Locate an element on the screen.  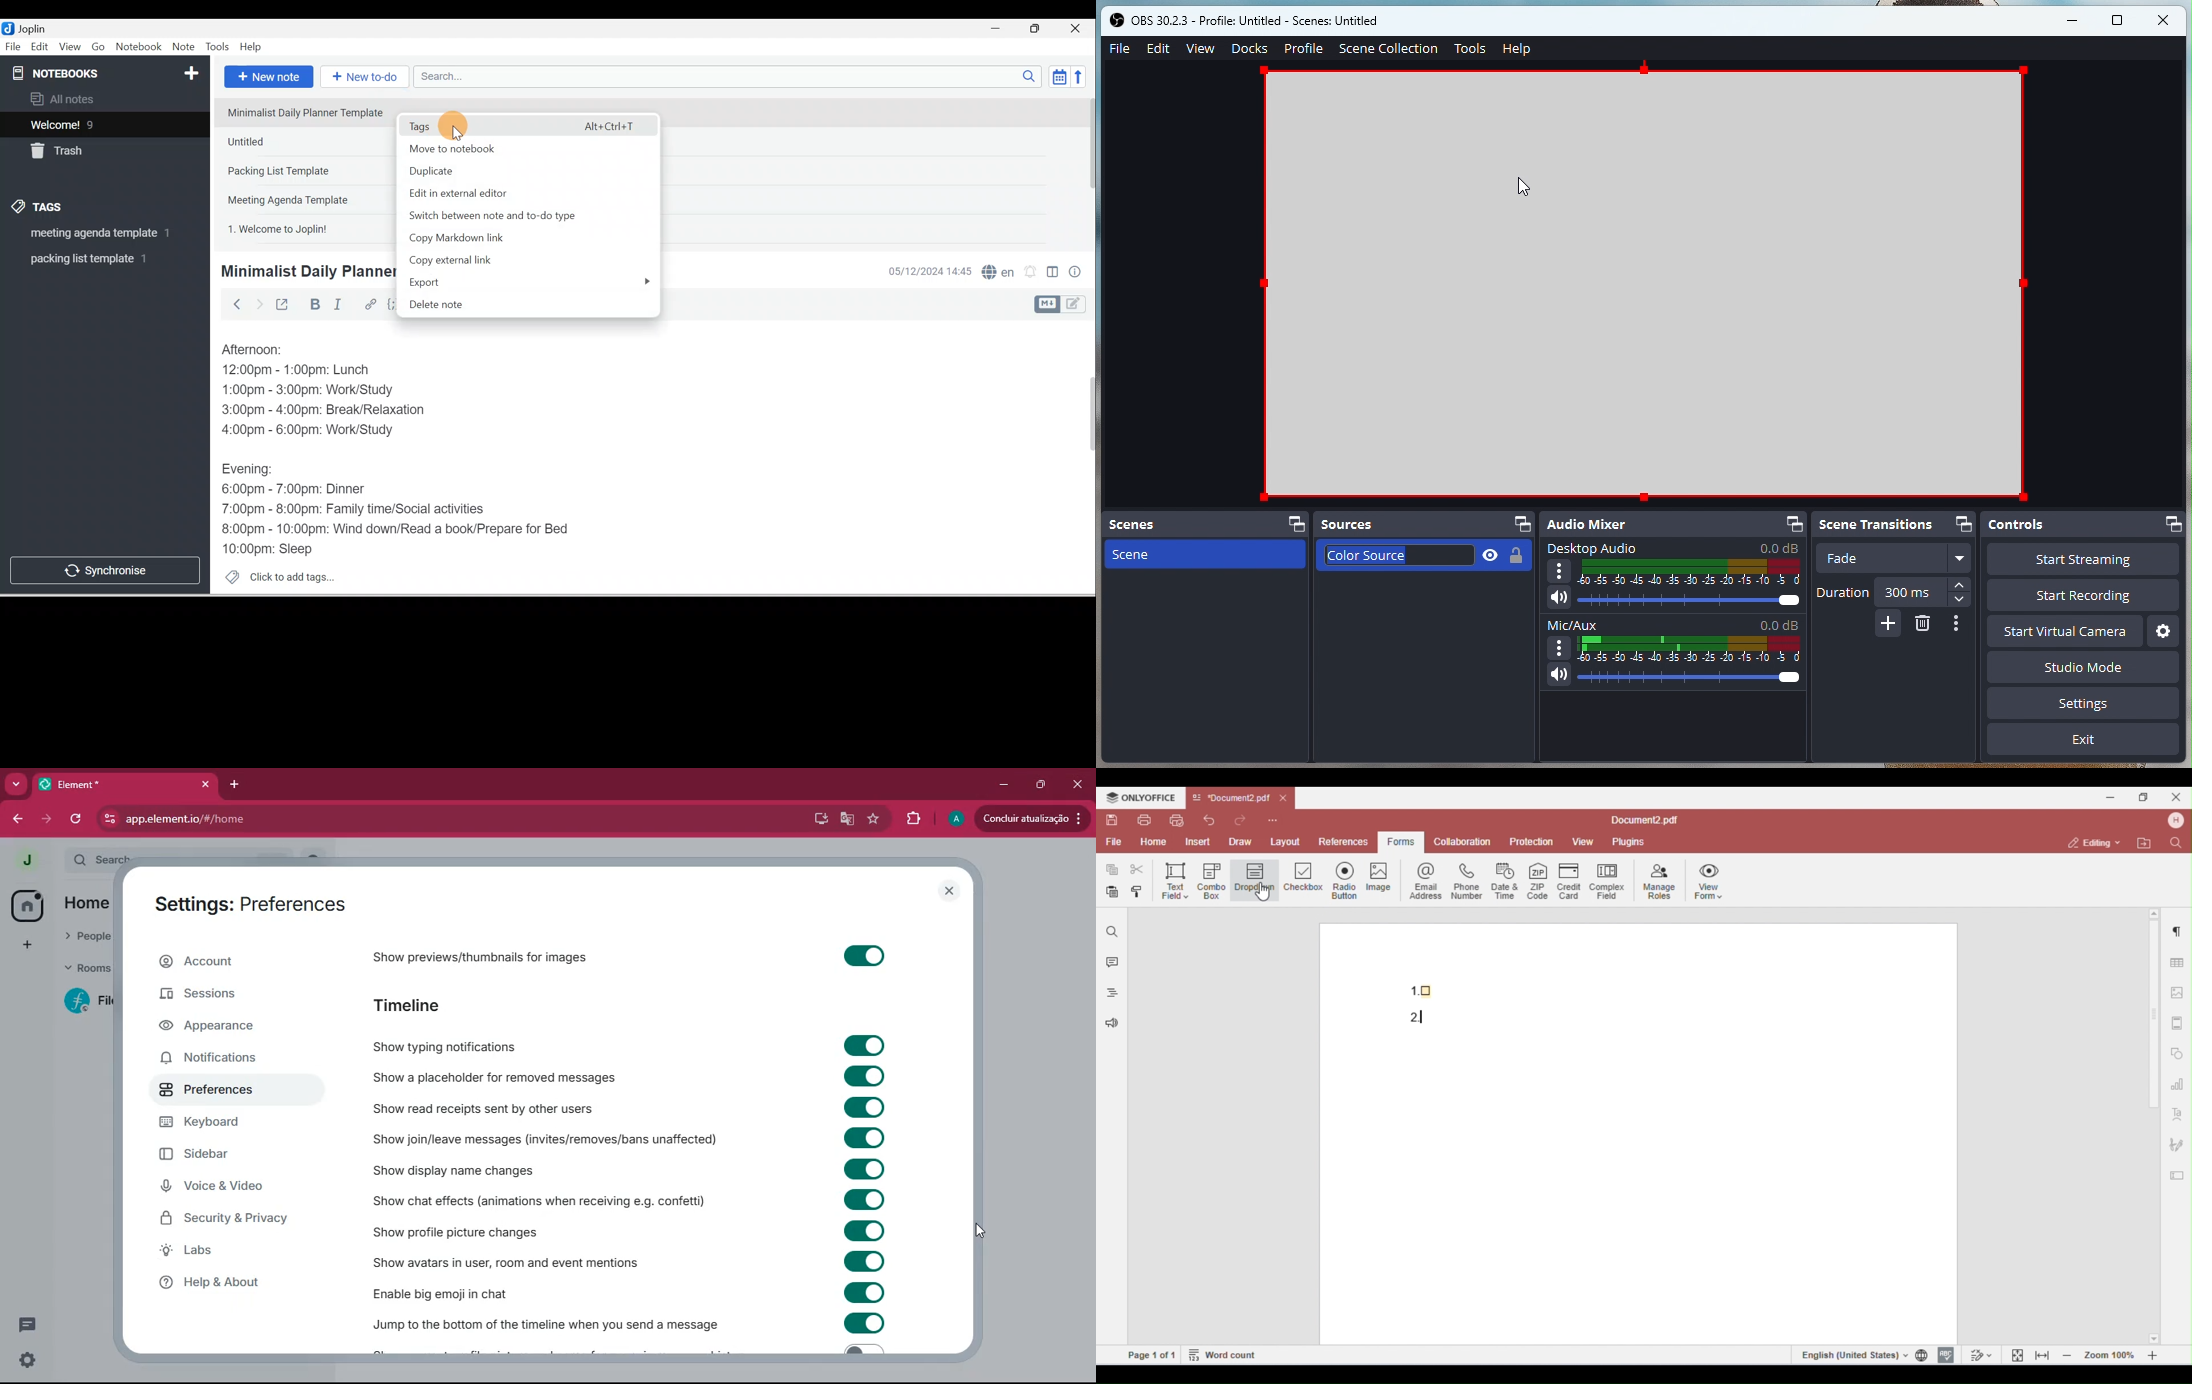
labs is located at coordinates (244, 1254).